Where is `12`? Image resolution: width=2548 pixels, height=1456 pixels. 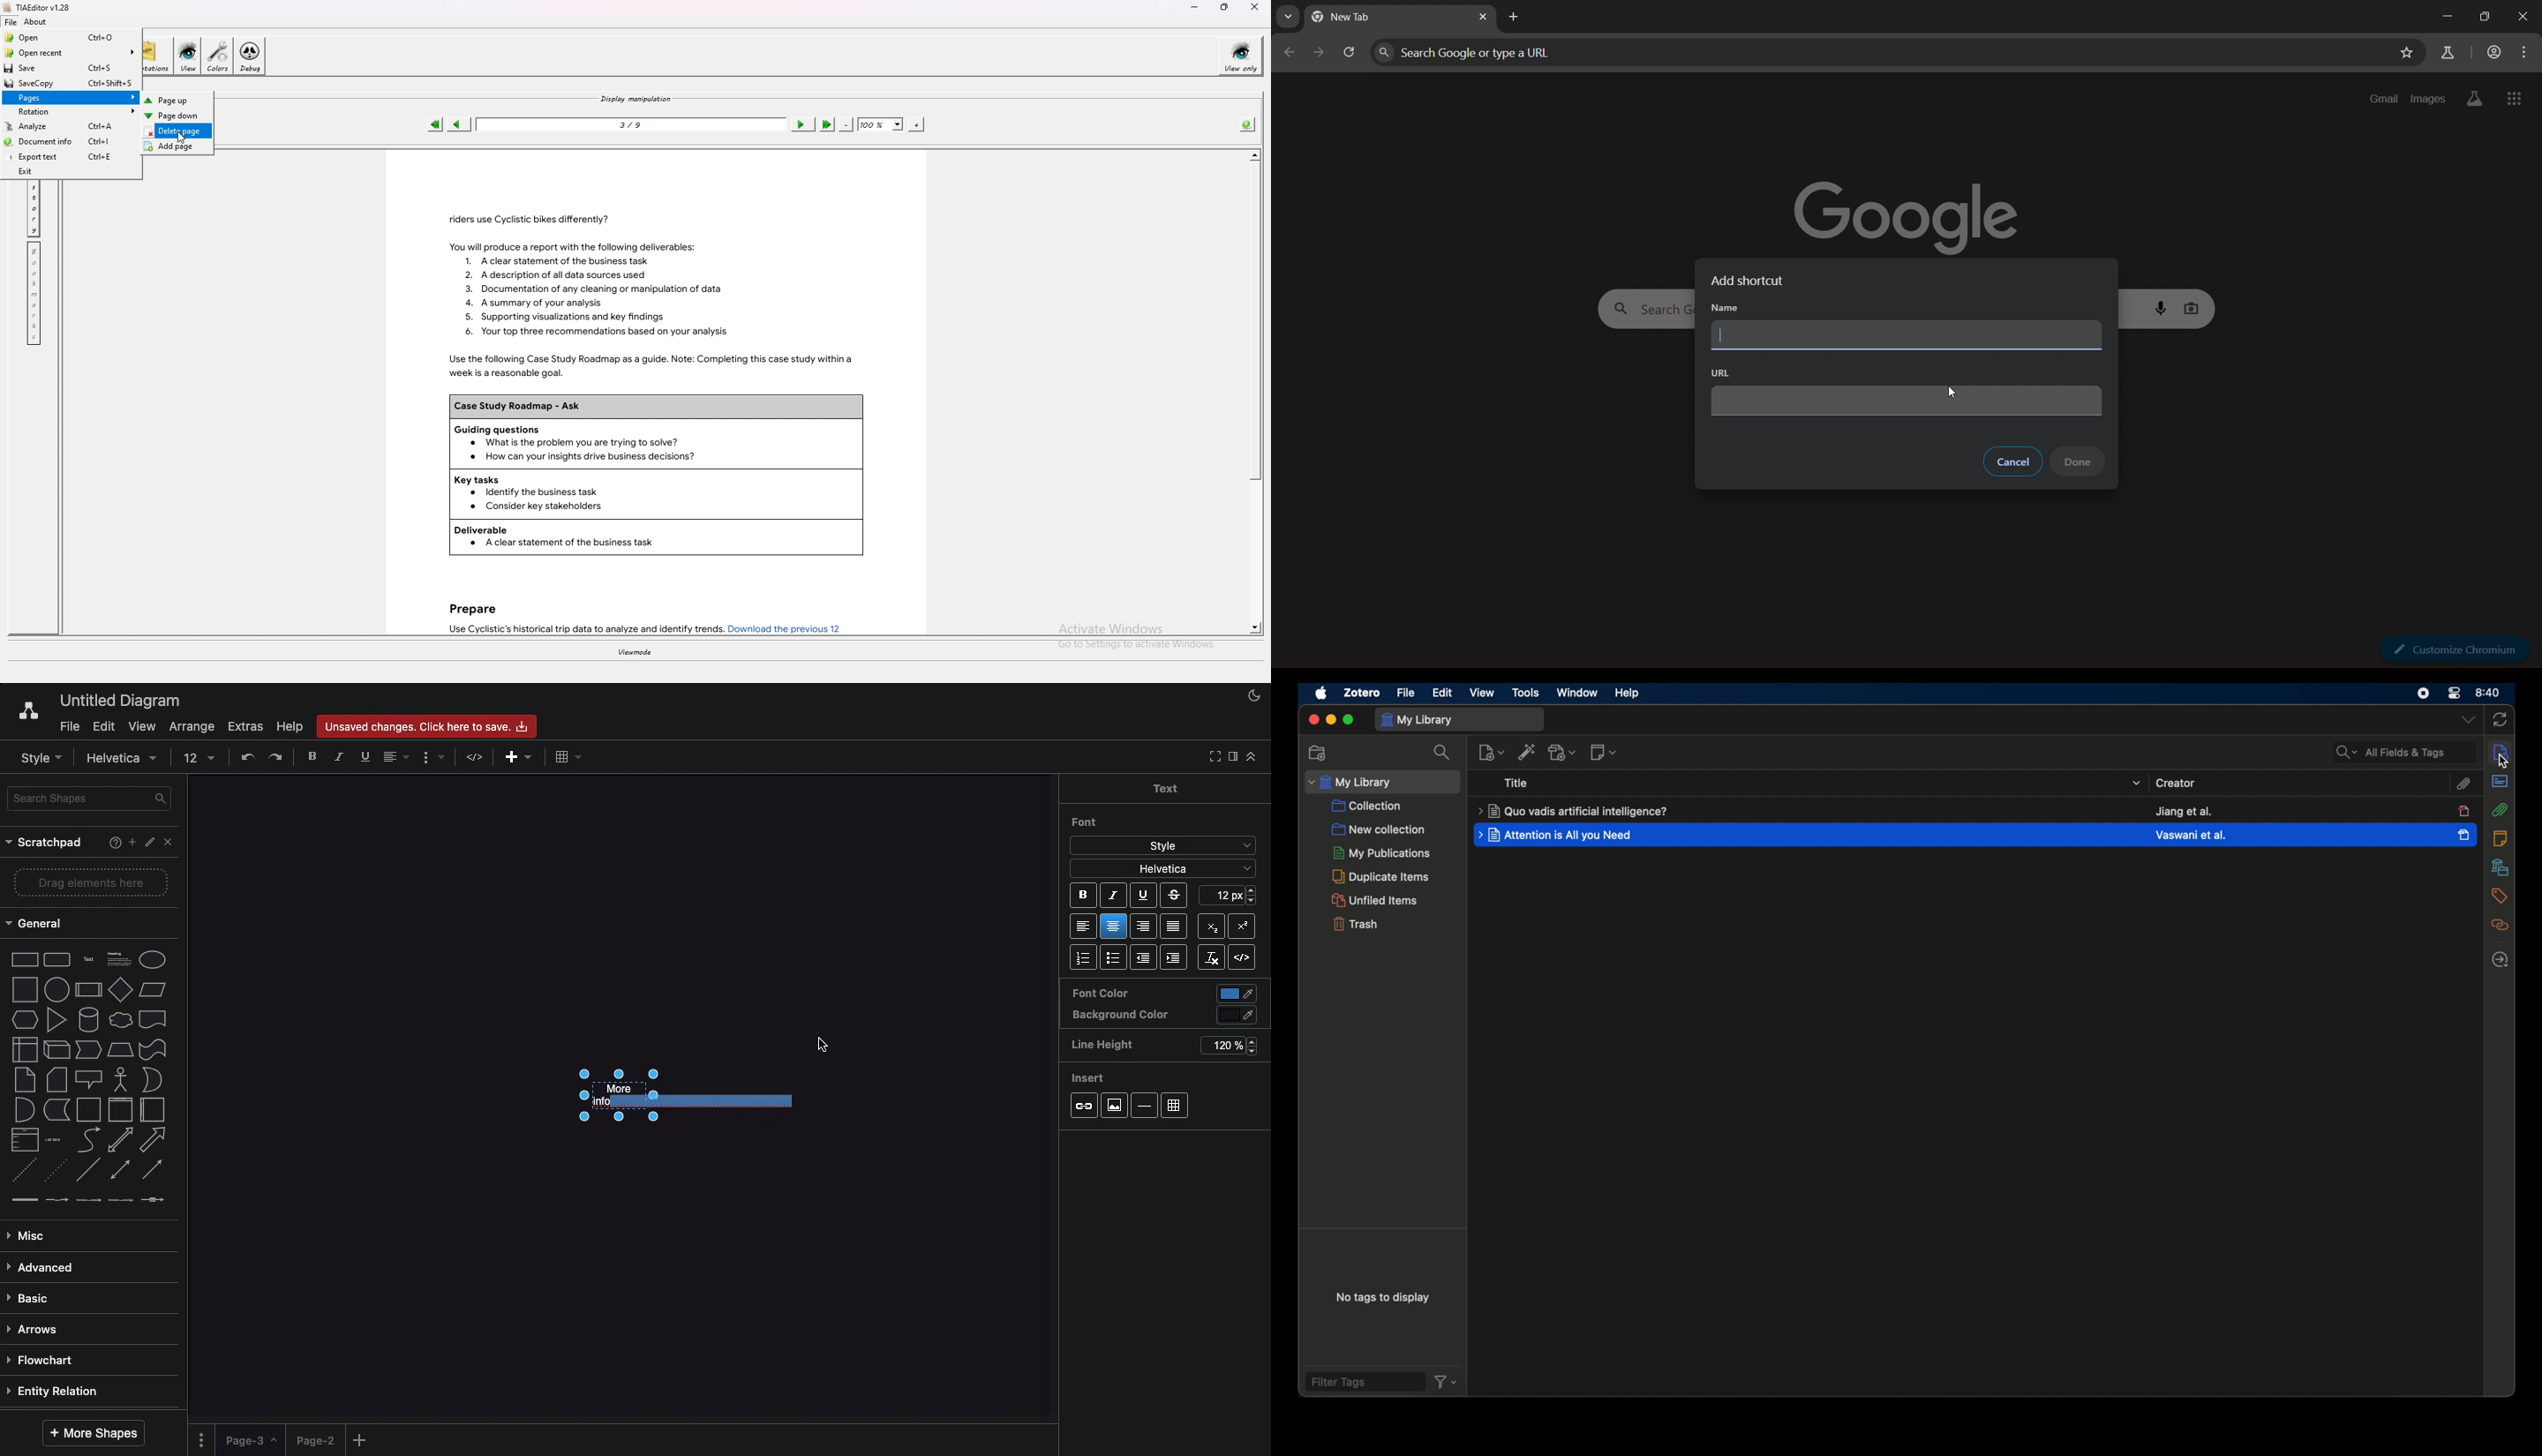
12 is located at coordinates (200, 758).